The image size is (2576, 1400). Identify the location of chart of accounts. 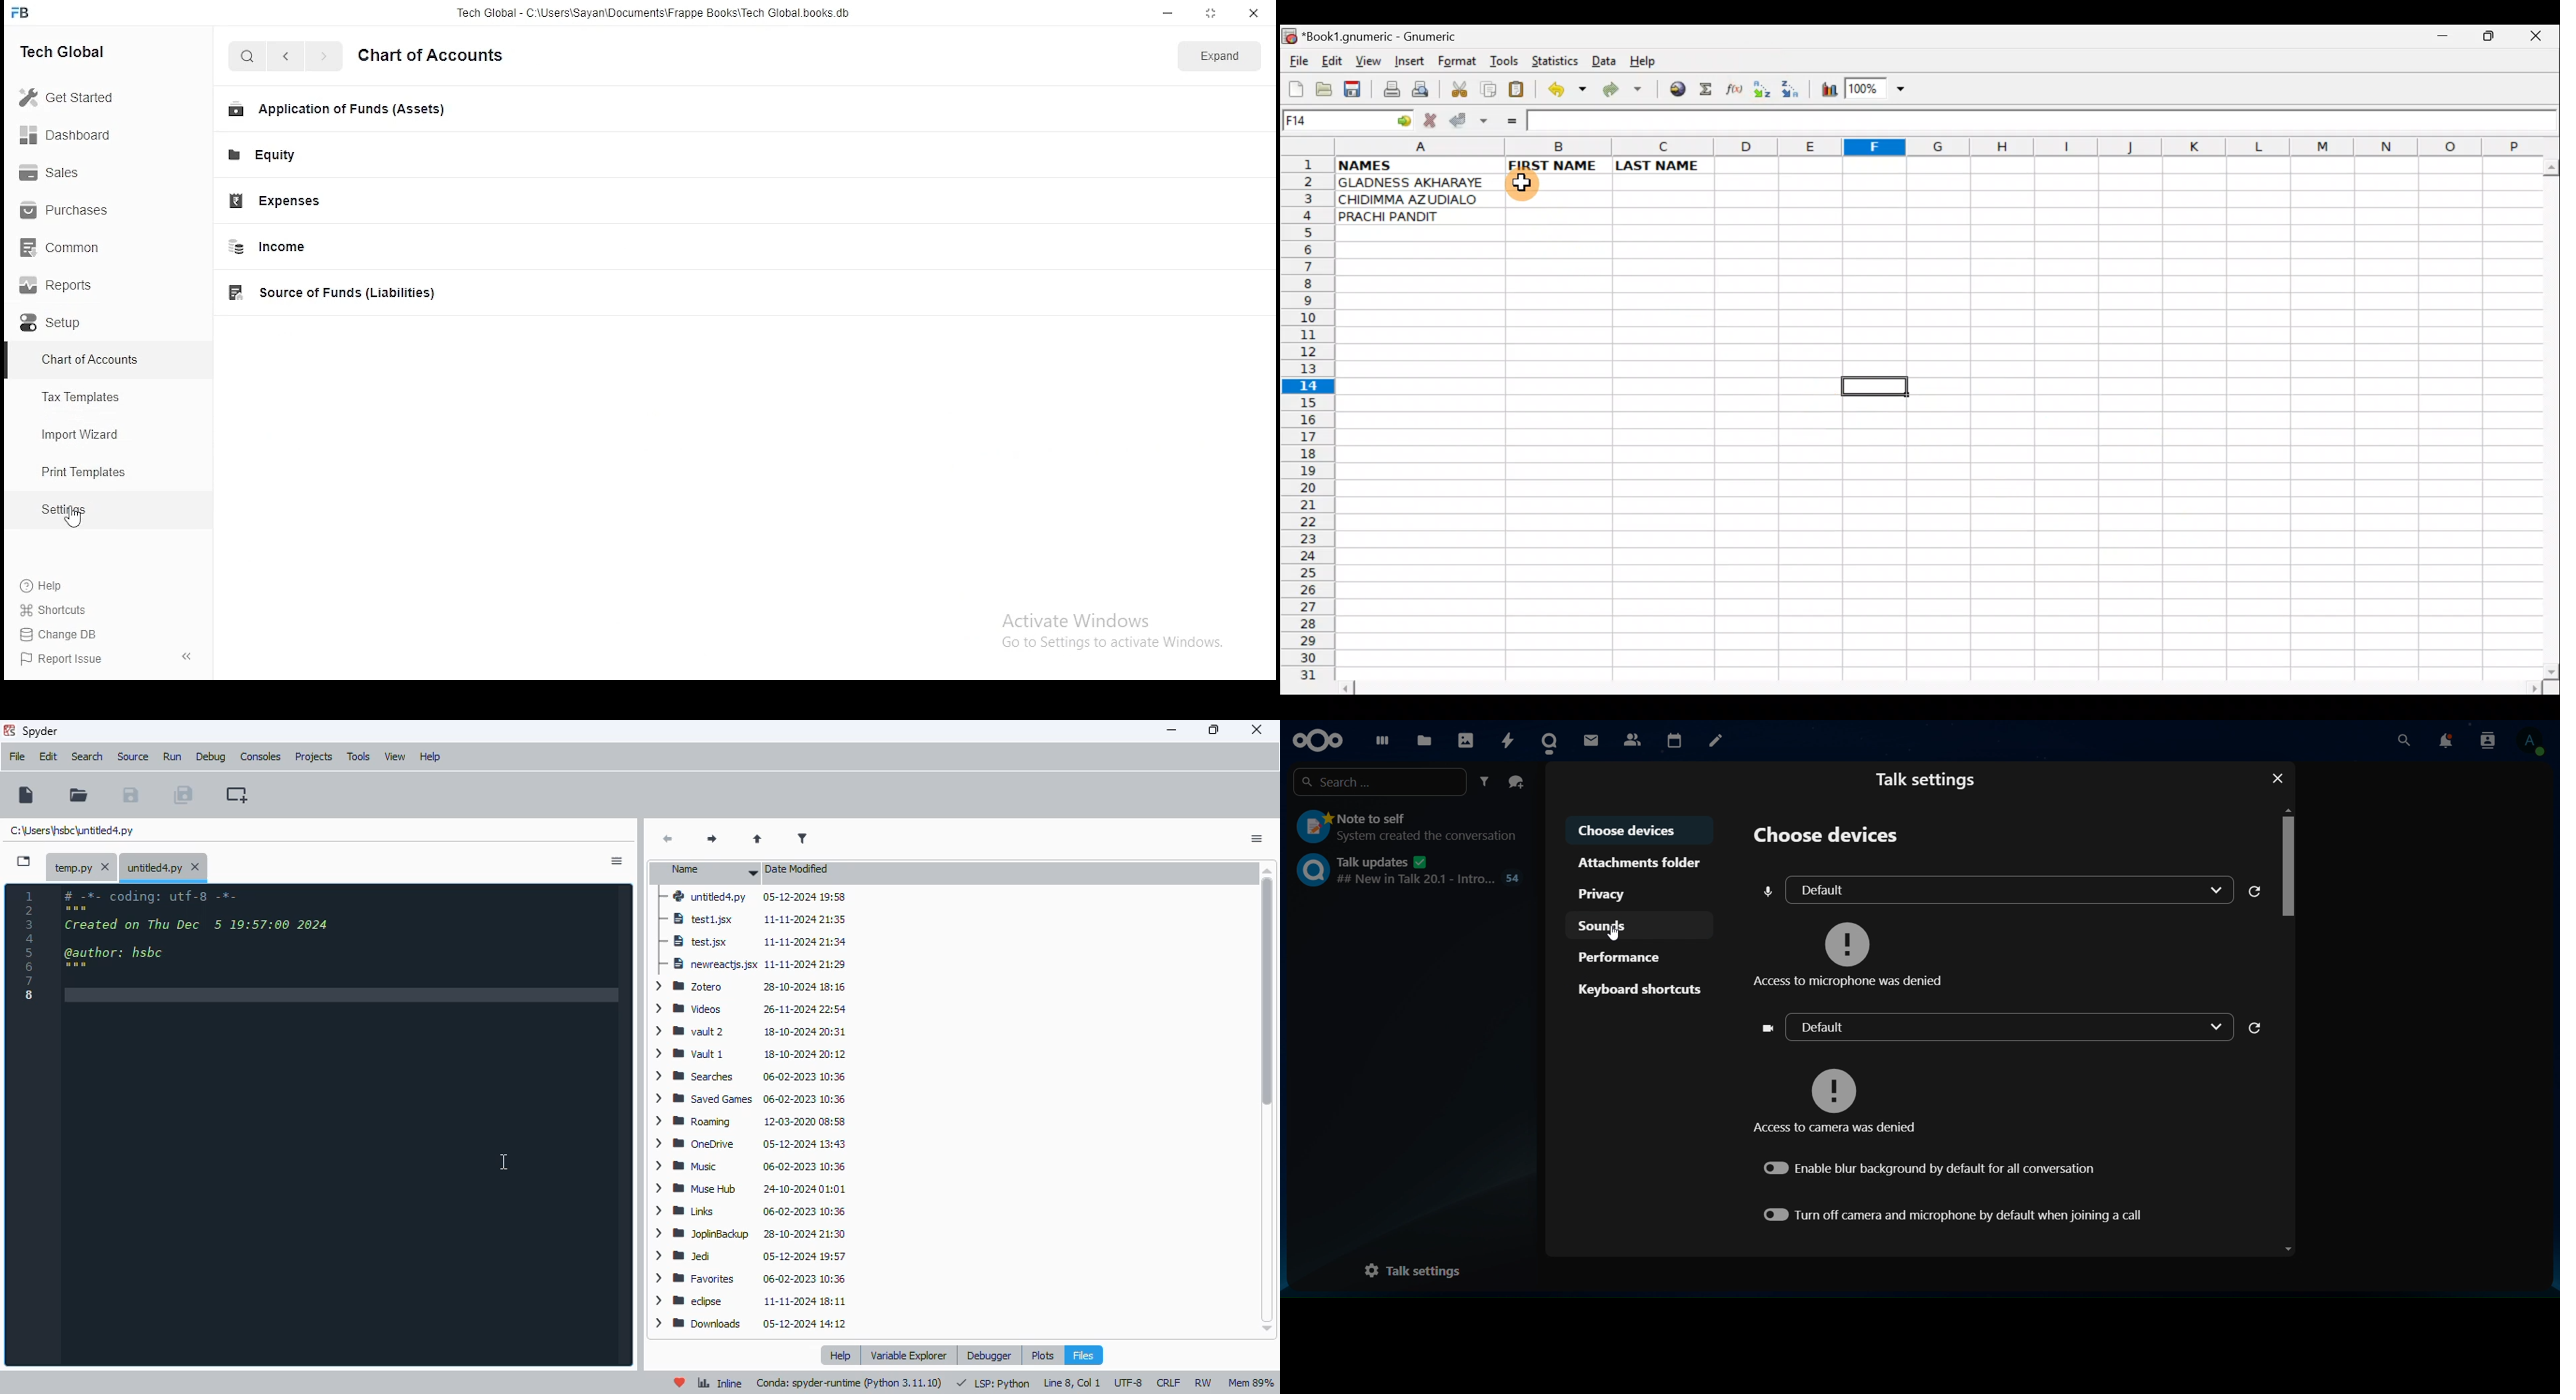
(80, 362).